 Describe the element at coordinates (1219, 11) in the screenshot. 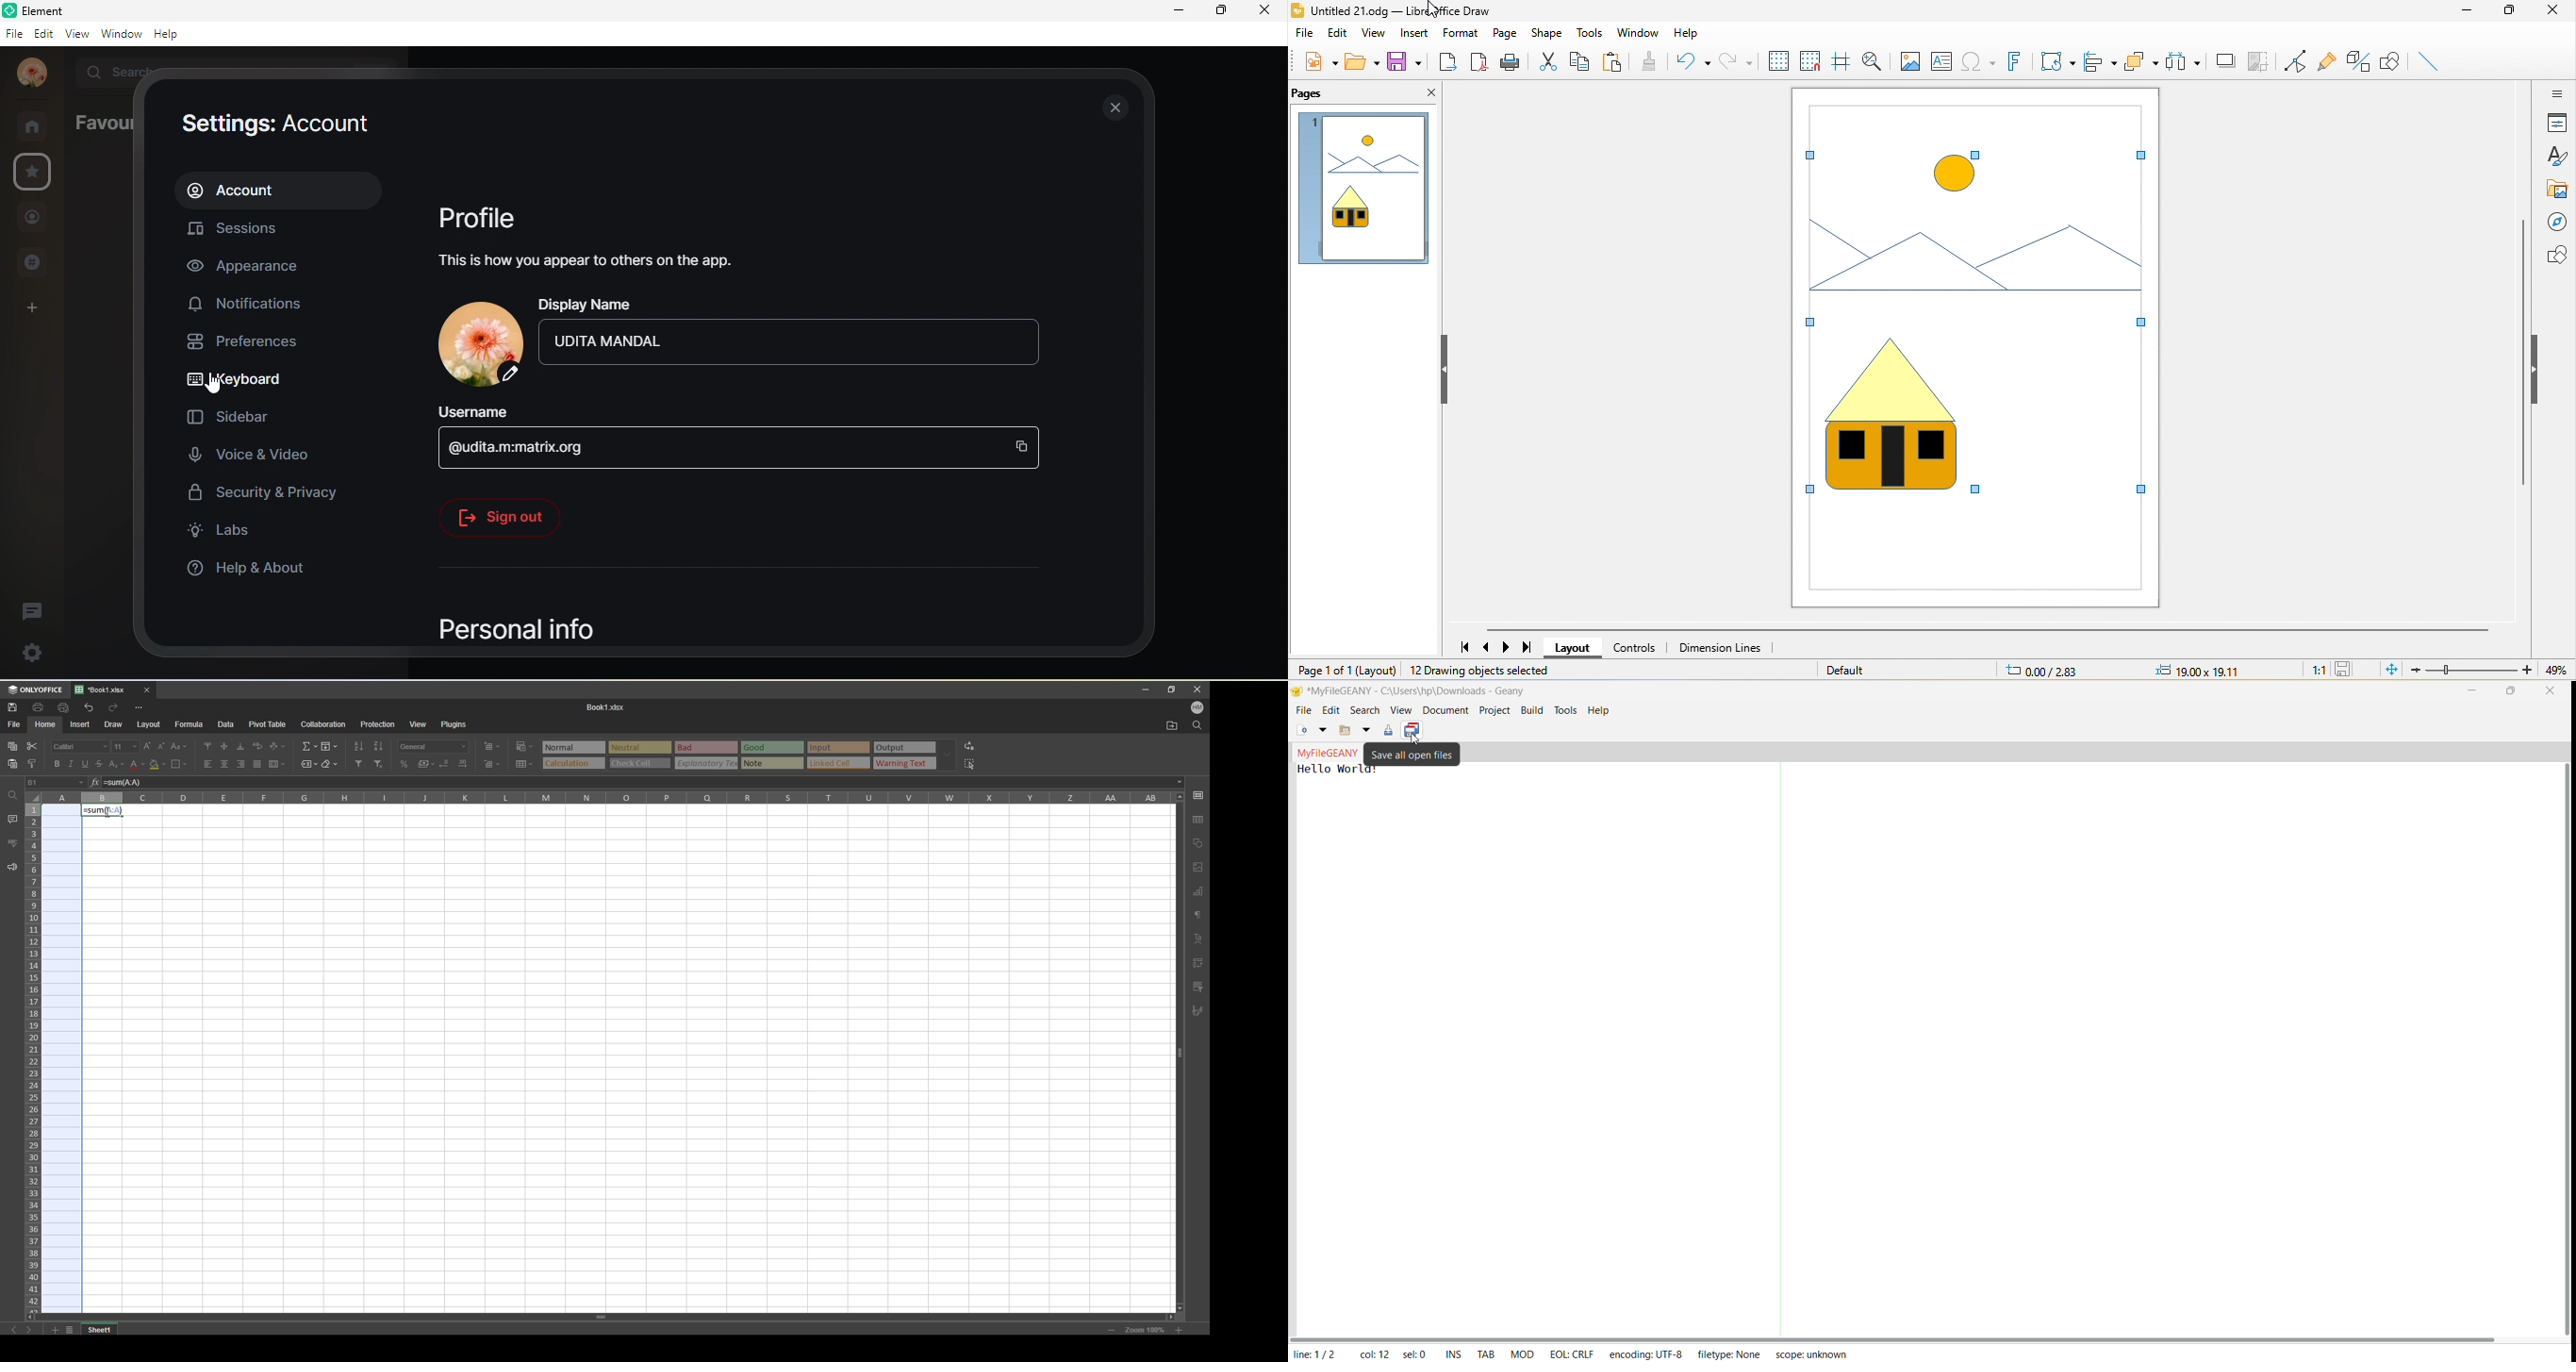

I see `maximize` at that location.